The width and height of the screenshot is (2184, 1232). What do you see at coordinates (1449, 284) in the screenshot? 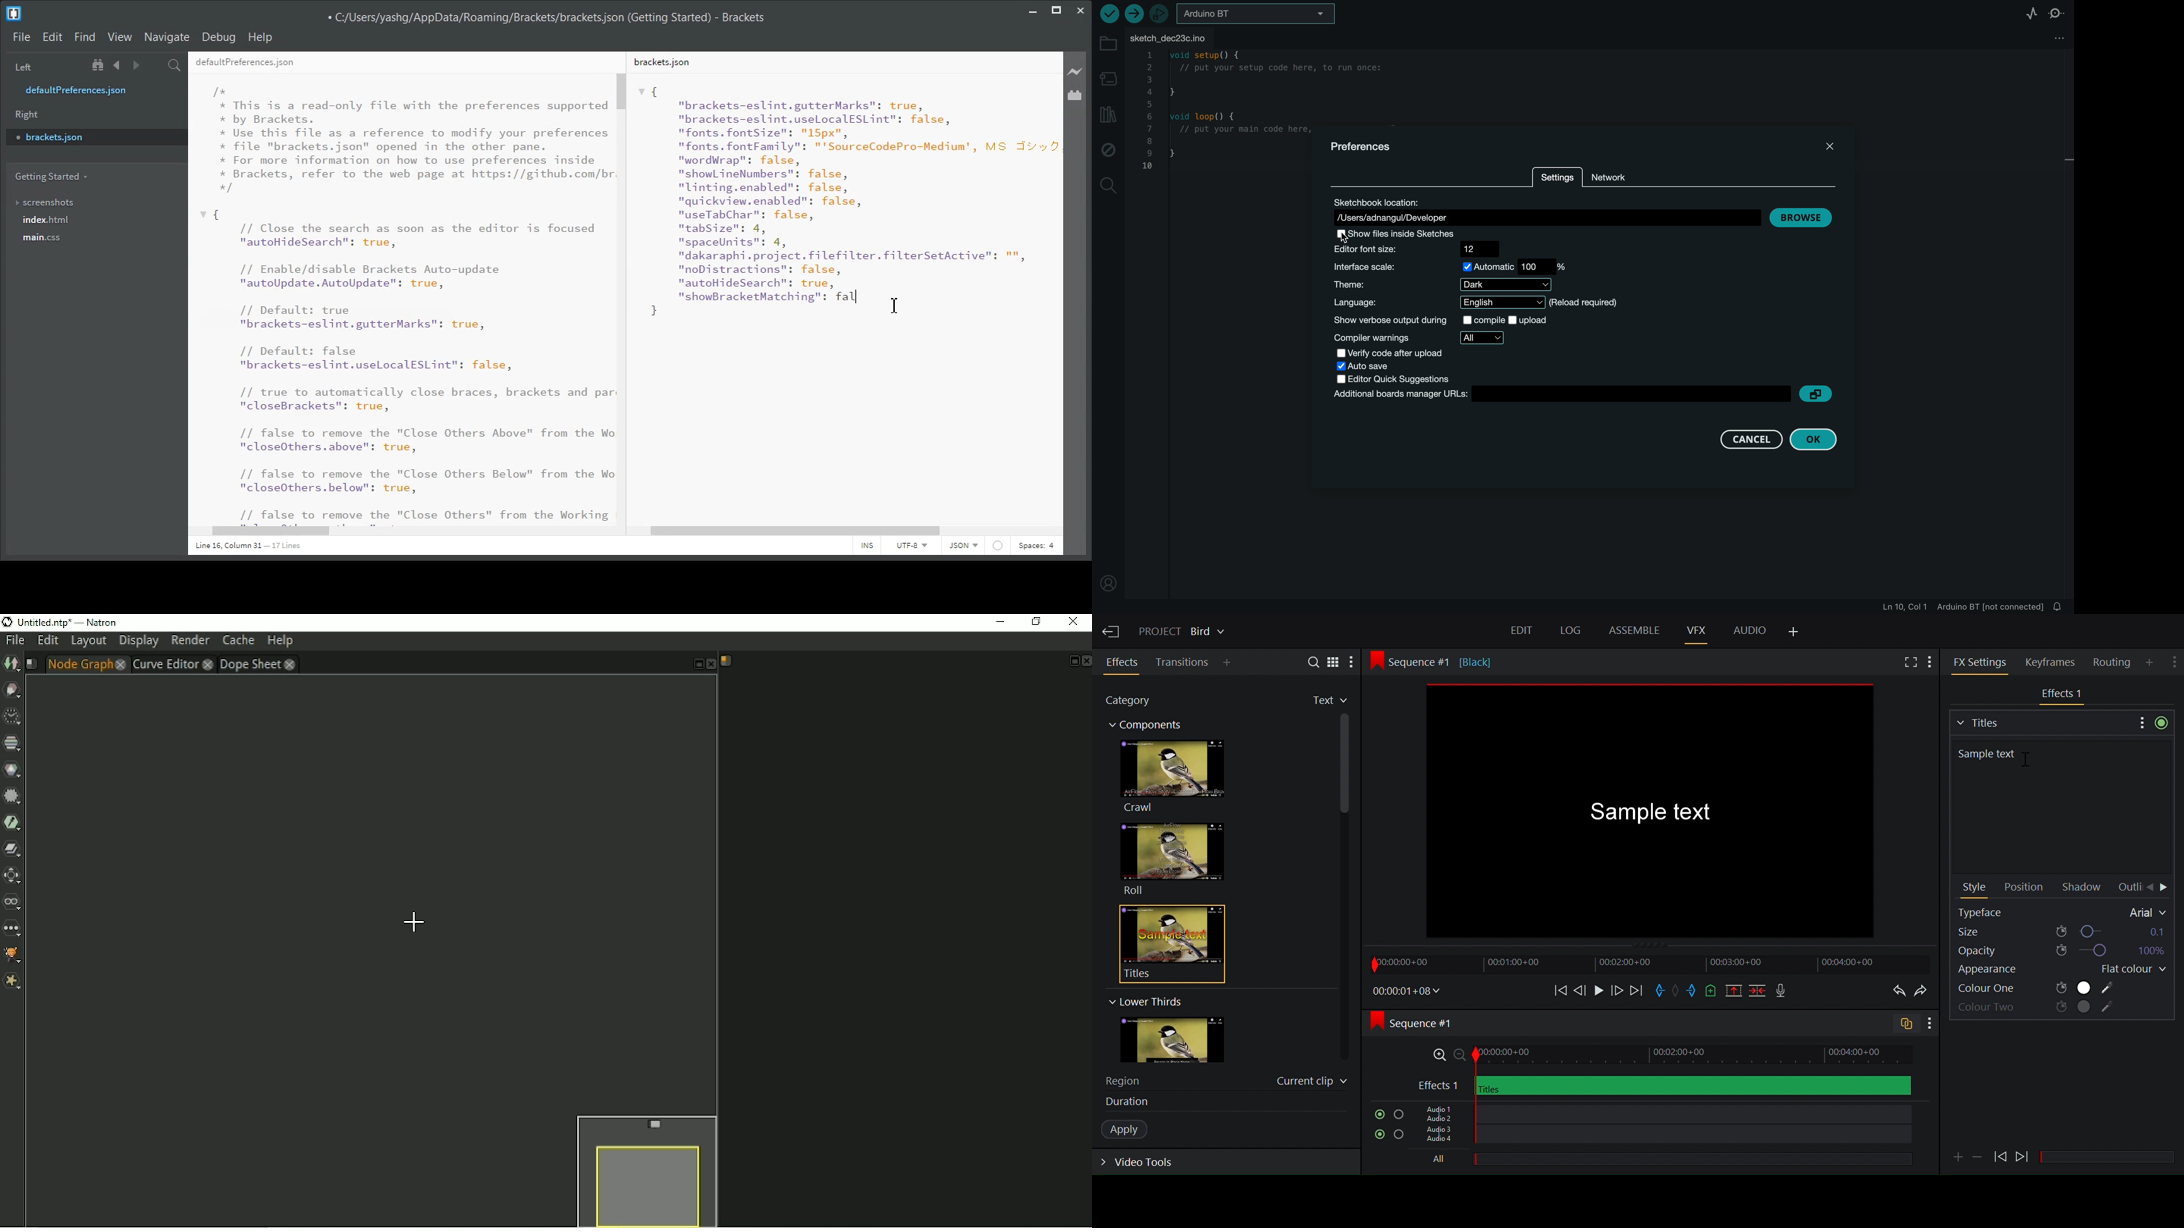
I see `theme` at bounding box center [1449, 284].